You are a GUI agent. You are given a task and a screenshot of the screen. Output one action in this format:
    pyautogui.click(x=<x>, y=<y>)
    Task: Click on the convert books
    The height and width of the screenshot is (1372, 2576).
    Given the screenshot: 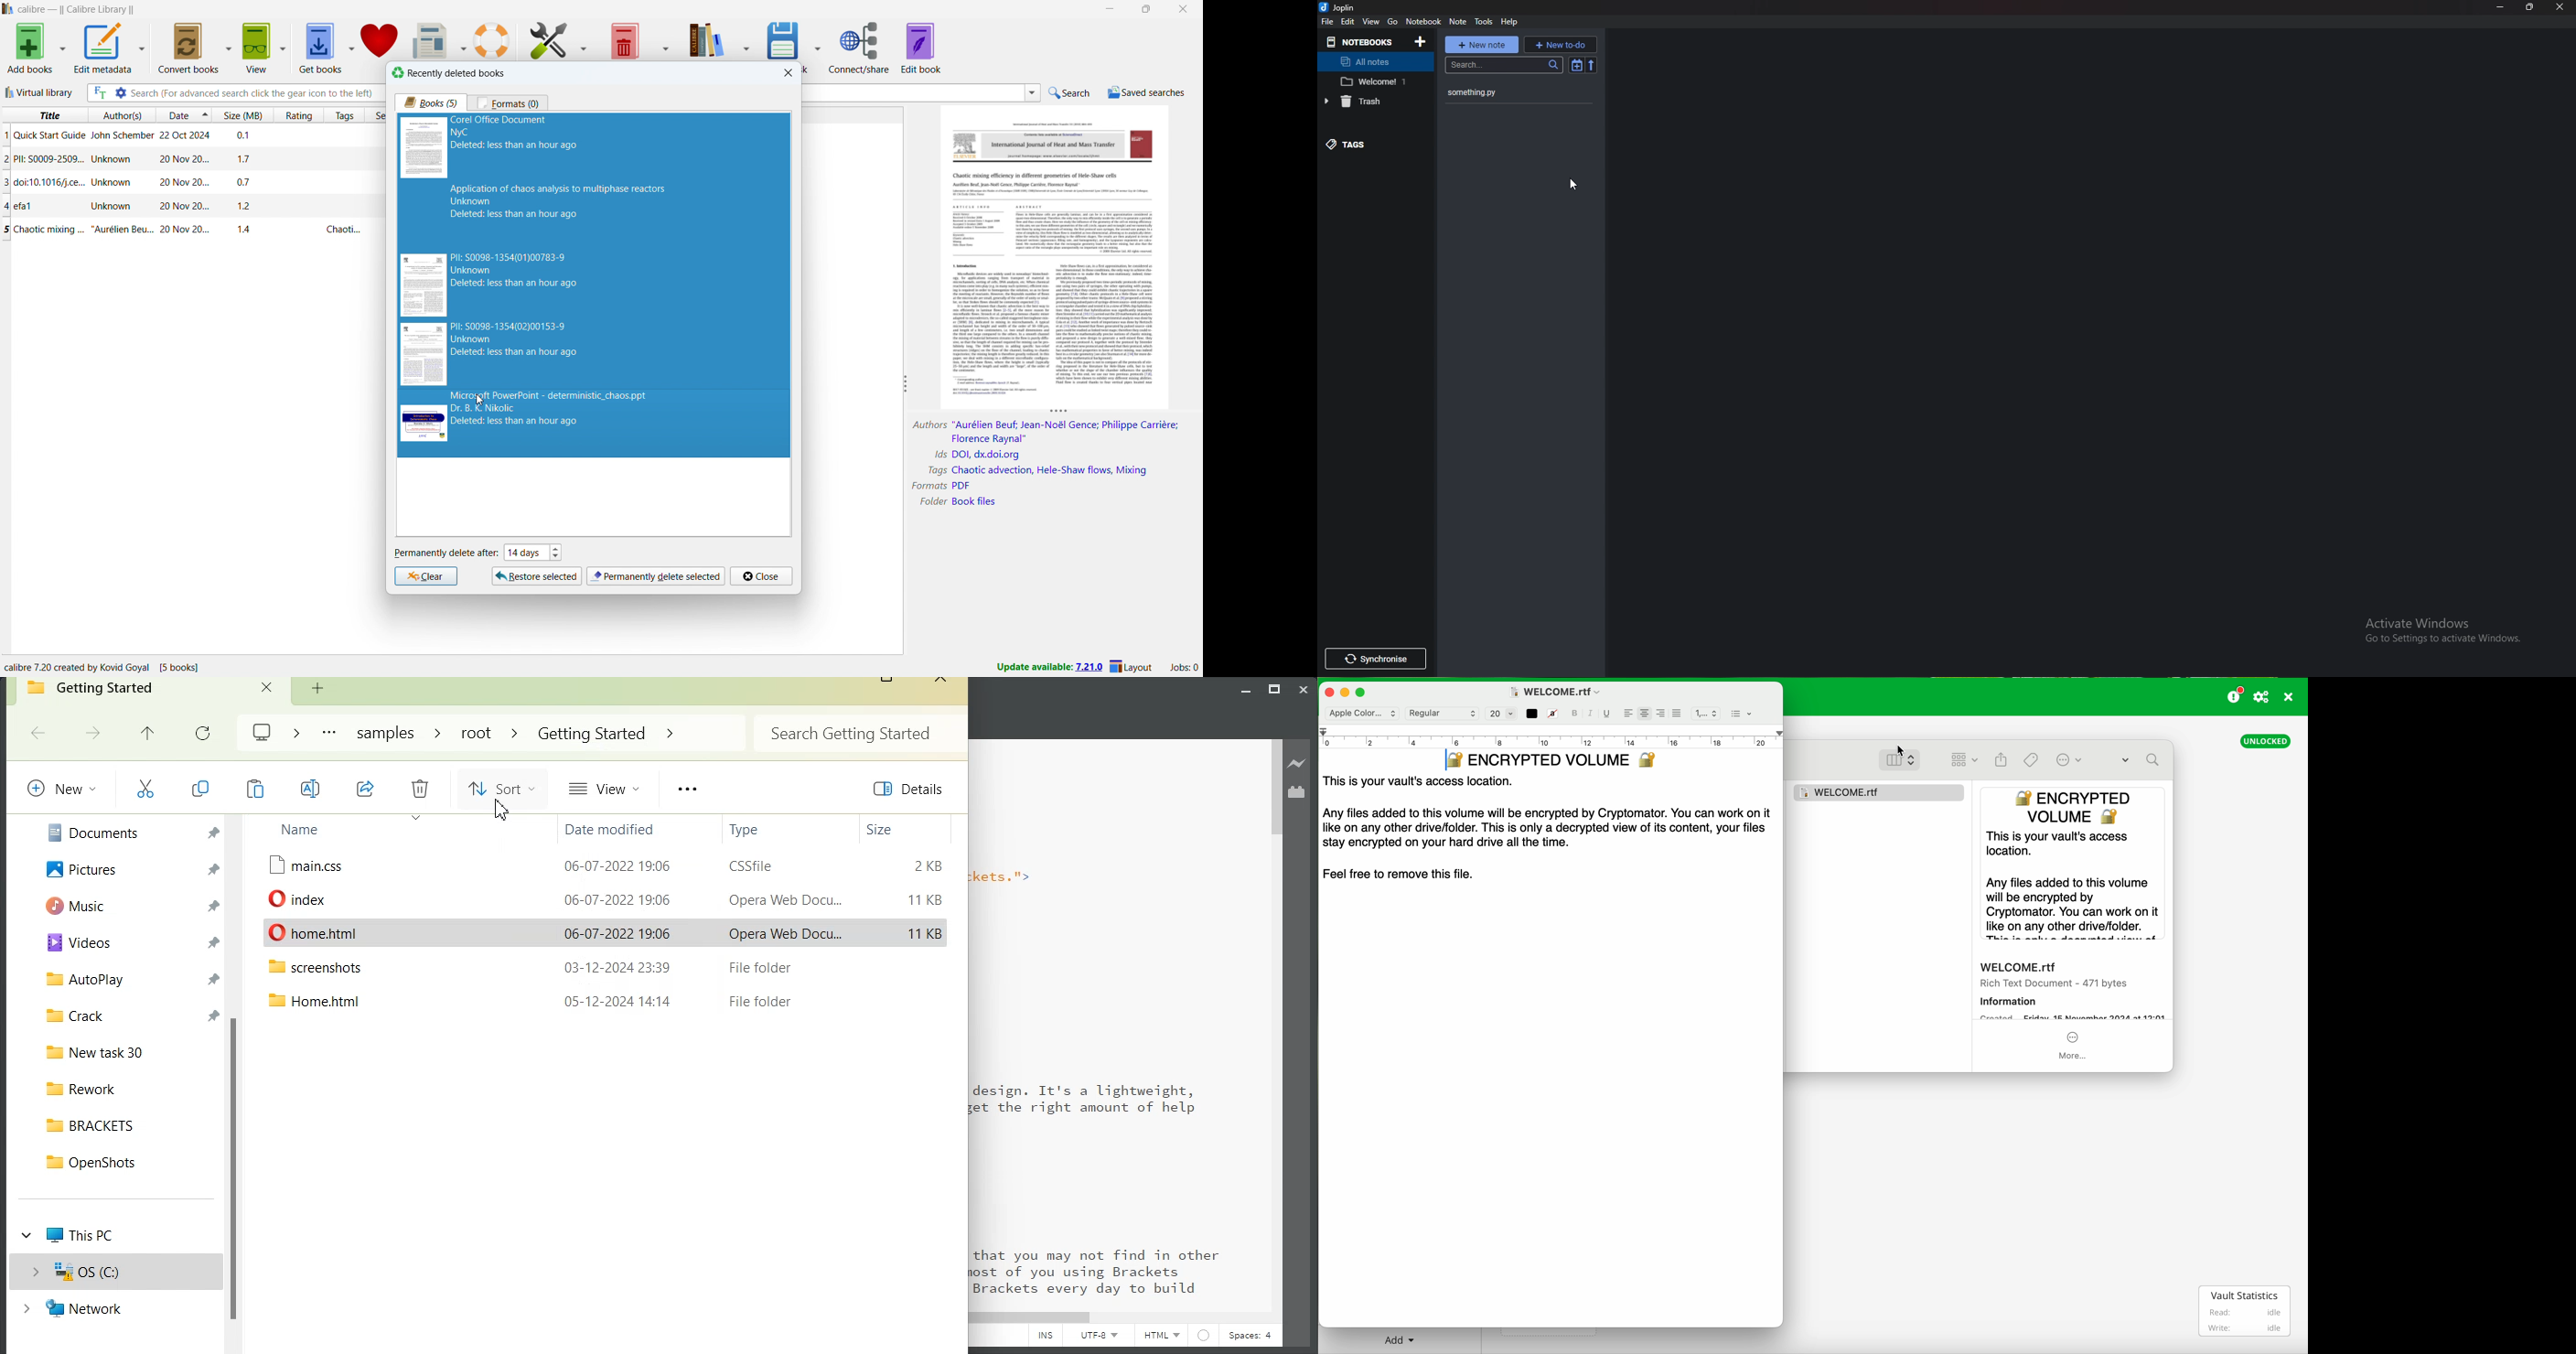 What is the action you would take?
    pyautogui.click(x=189, y=48)
    